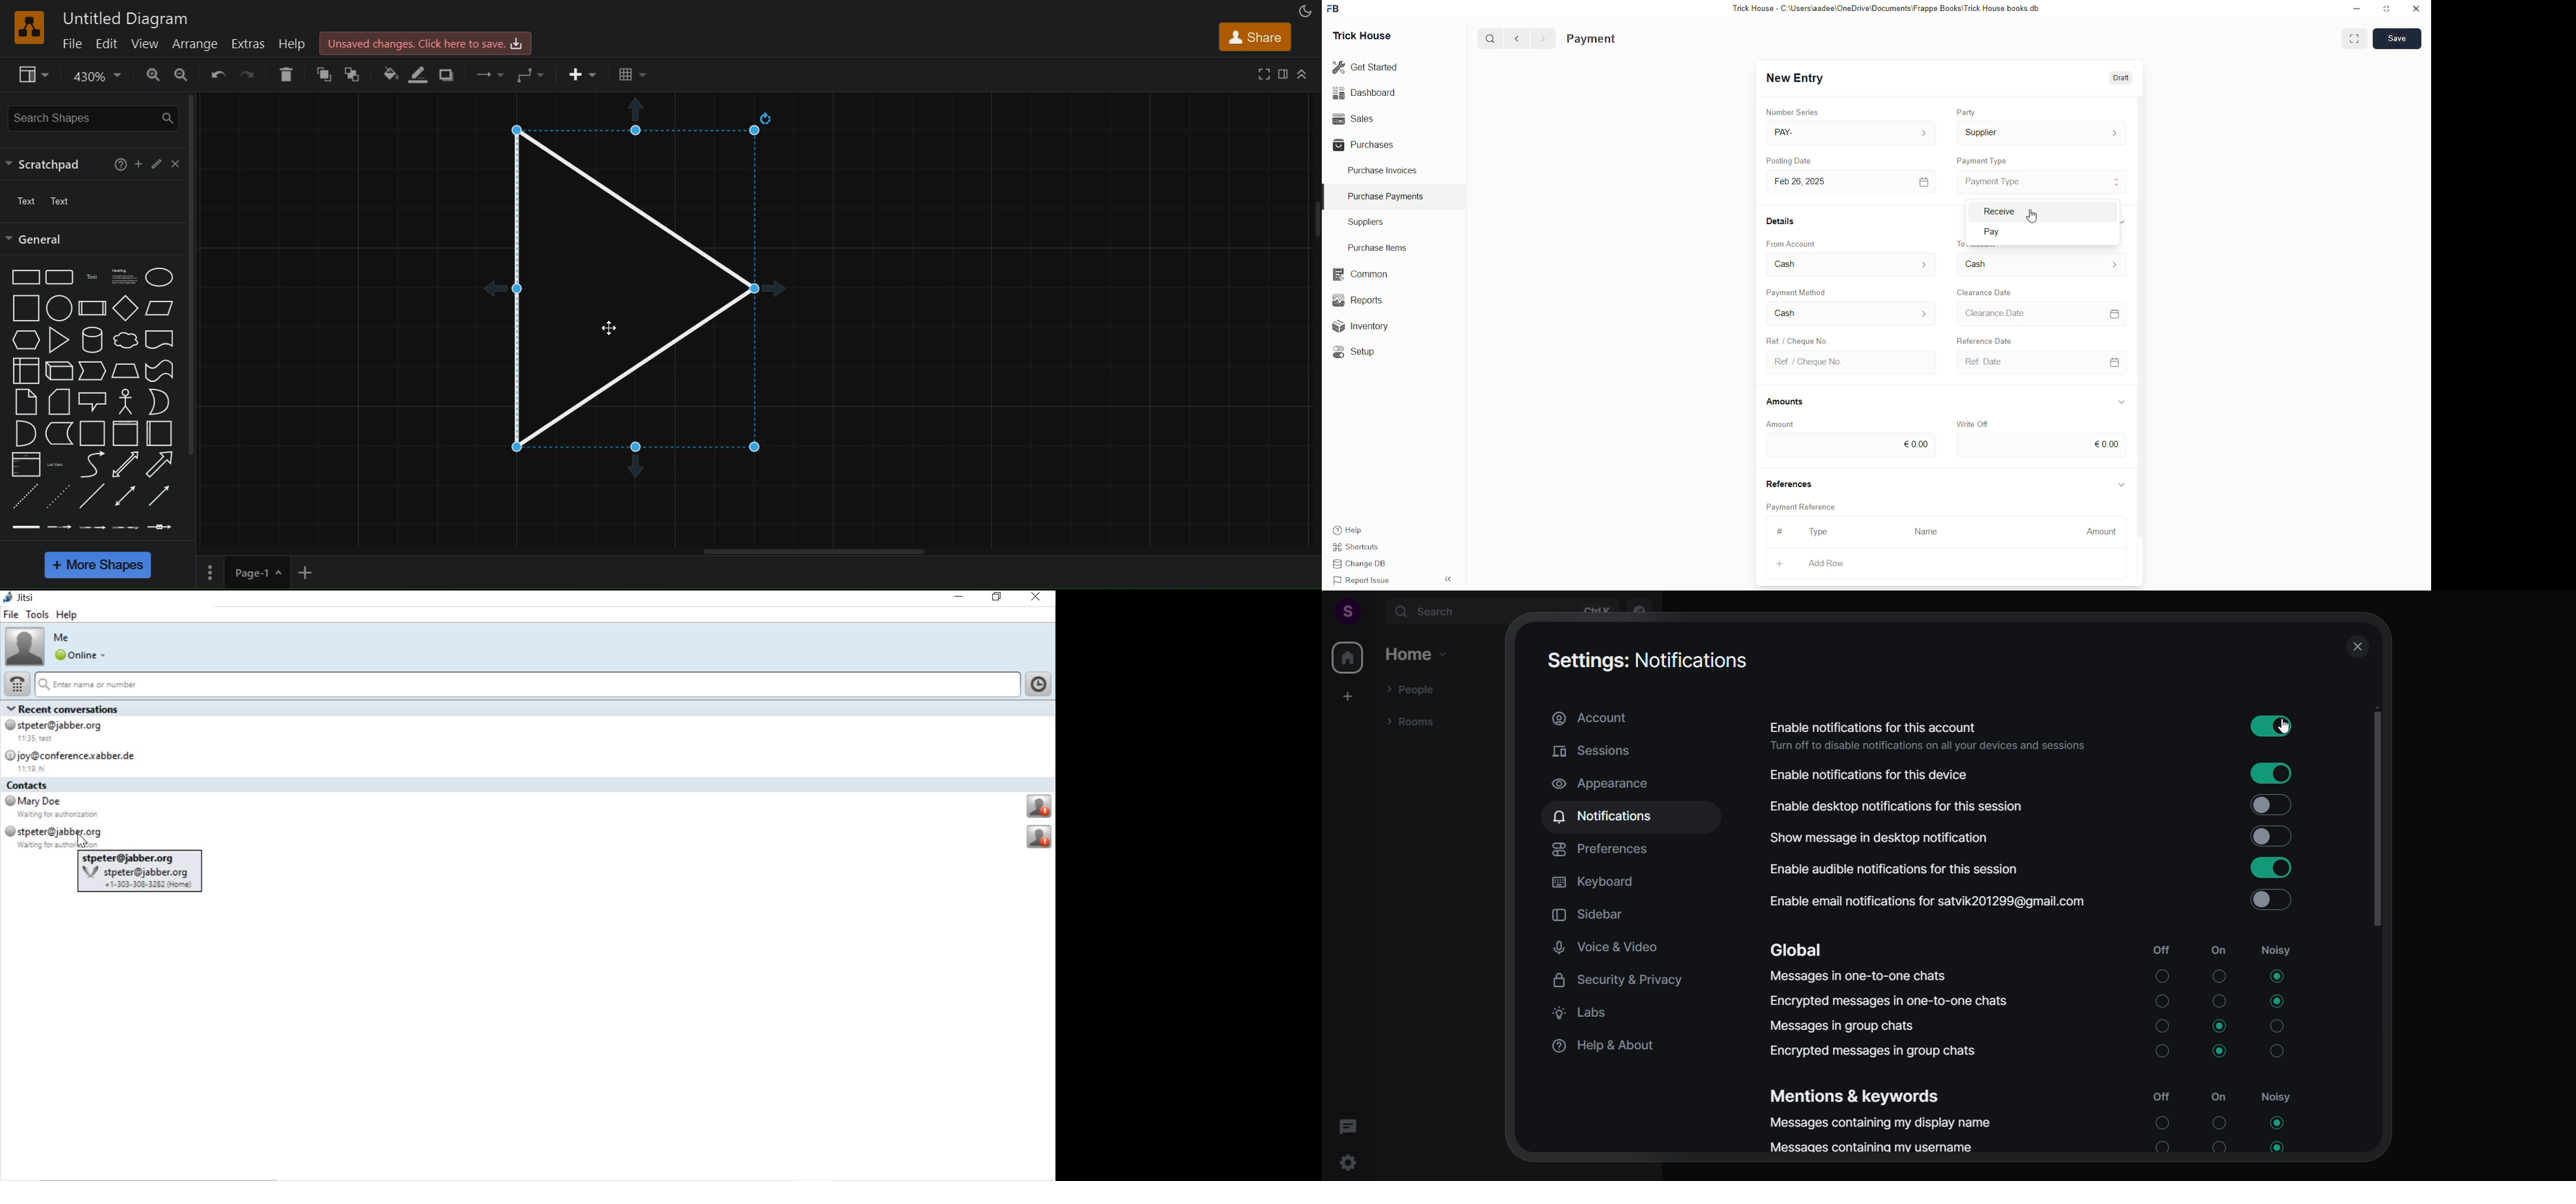 This screenshot has height=1204, width=2576. Describe the element at coordinates (1849, 361) in the screenshot. I see `Ref. / Cheque No.` at that location.